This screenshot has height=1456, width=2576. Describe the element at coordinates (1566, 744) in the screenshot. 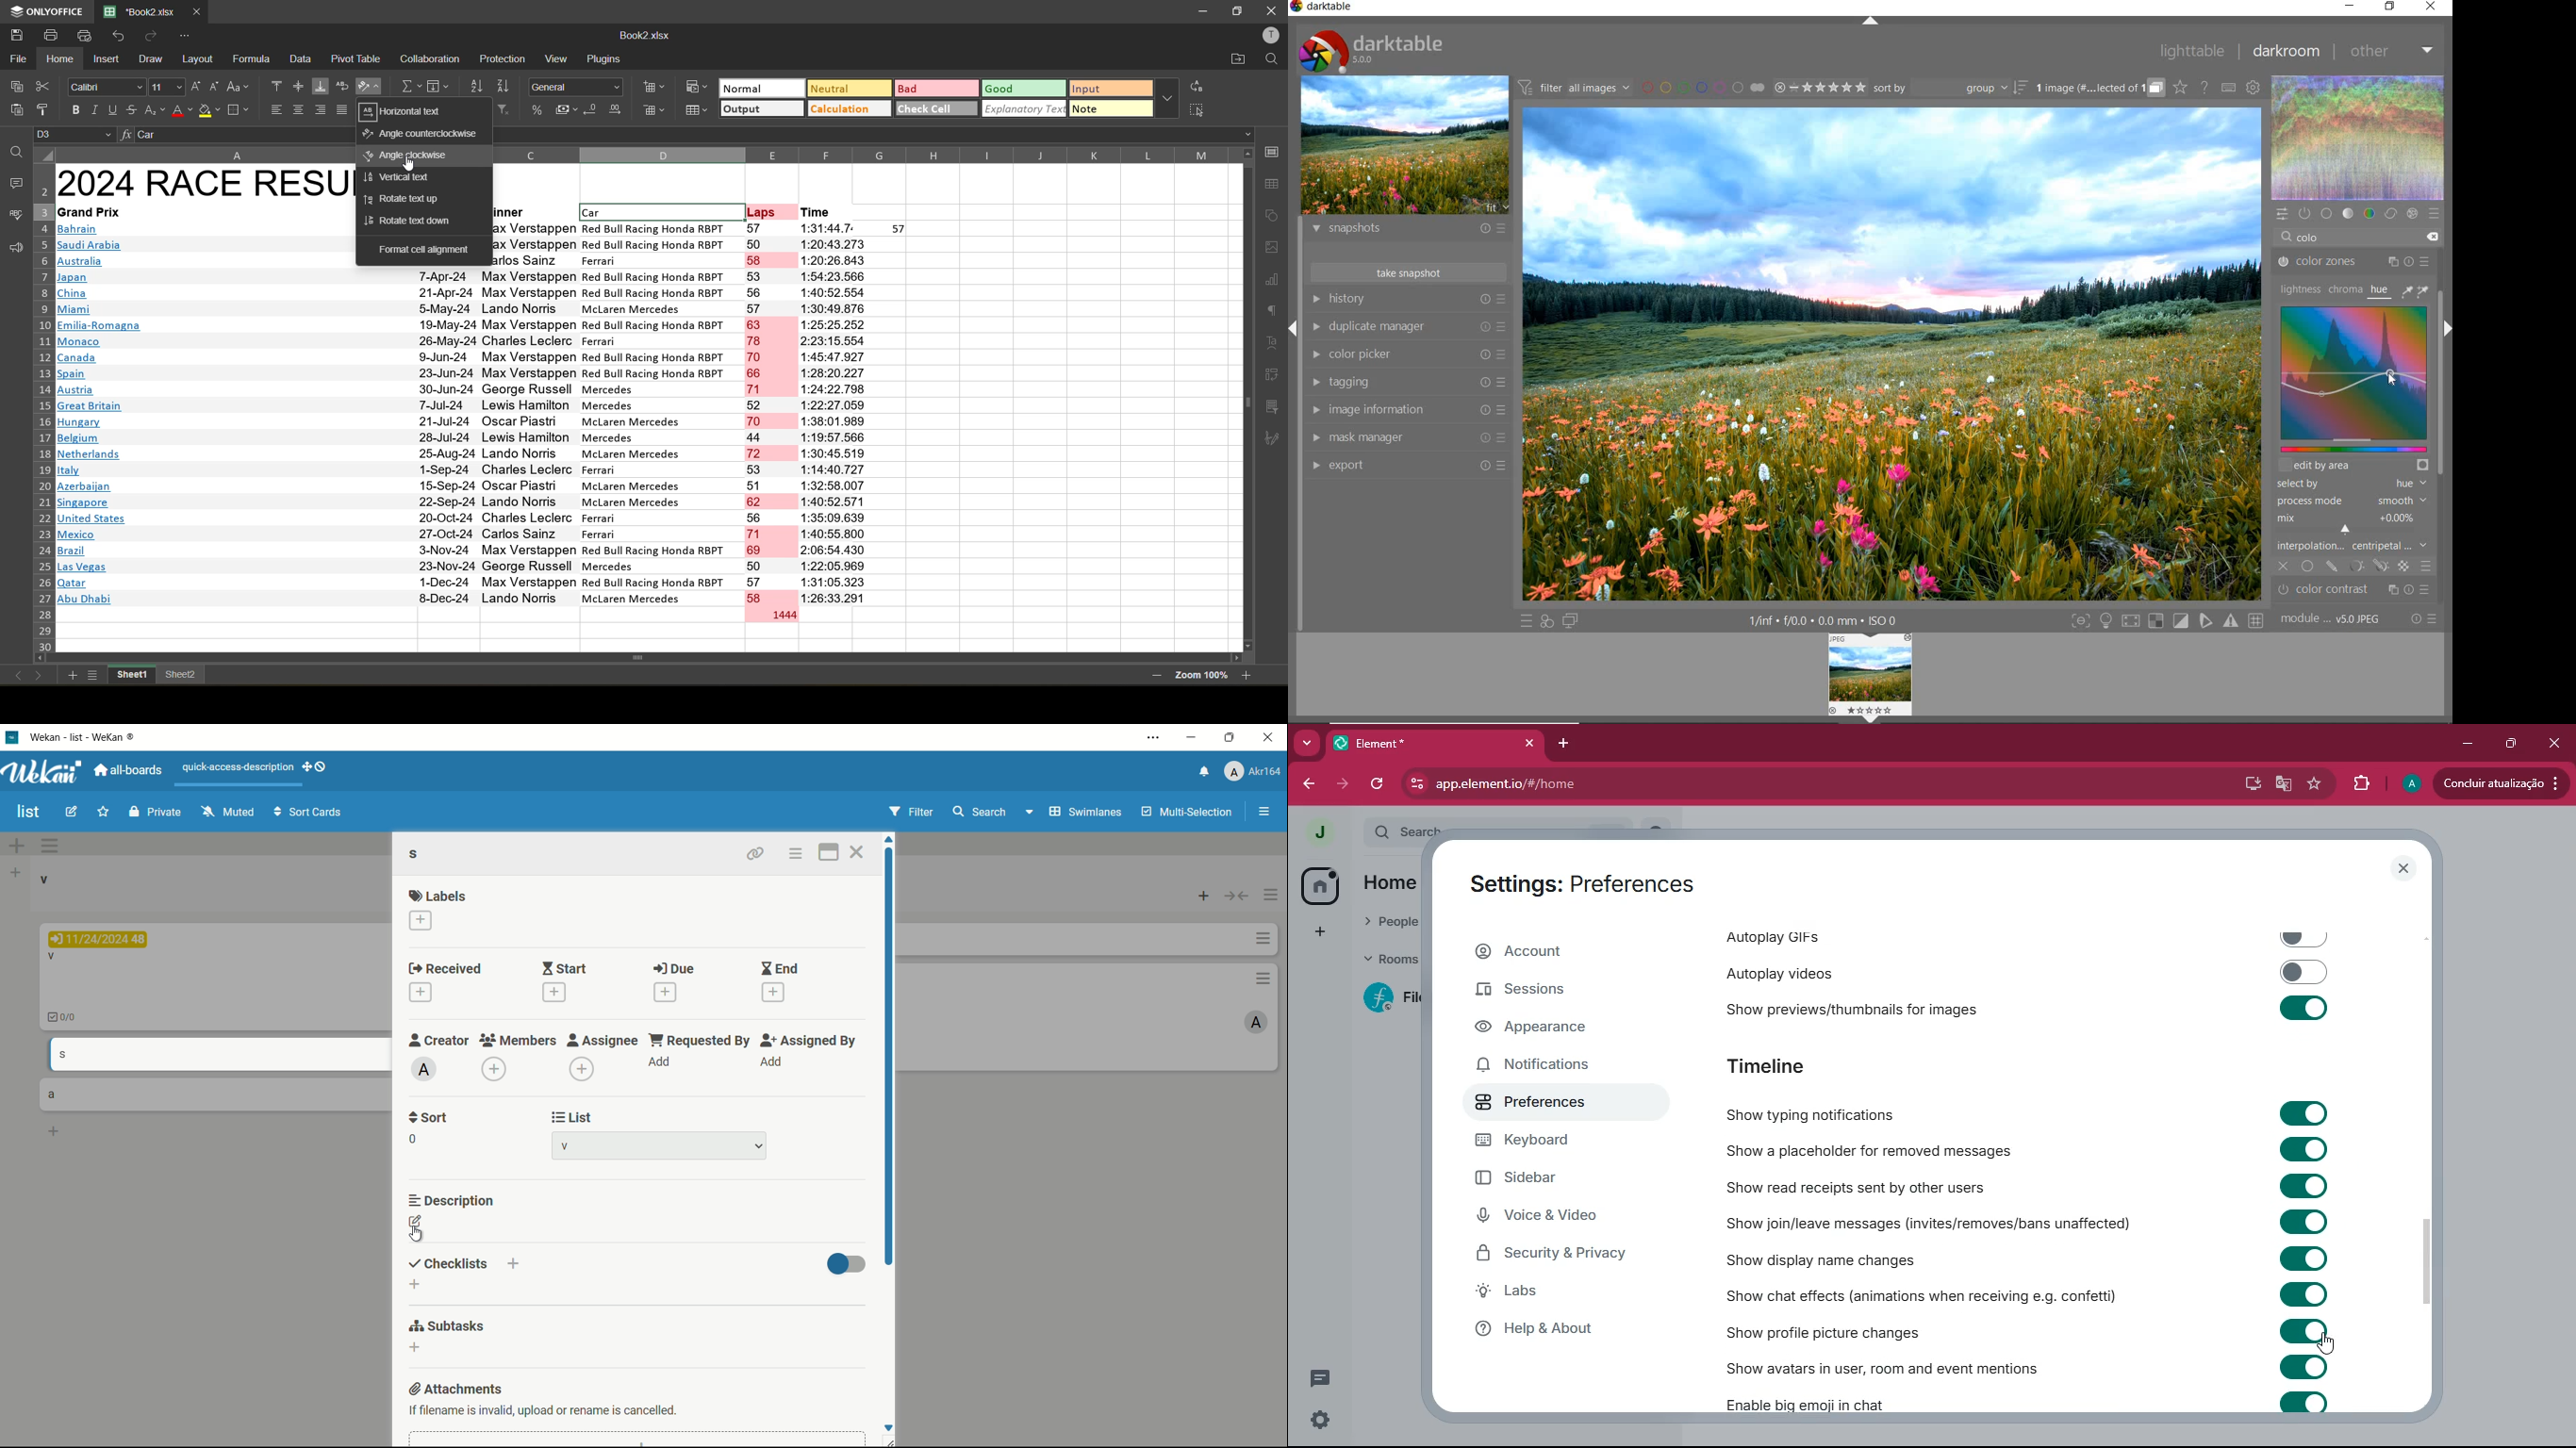

I see `add tab` at that location.